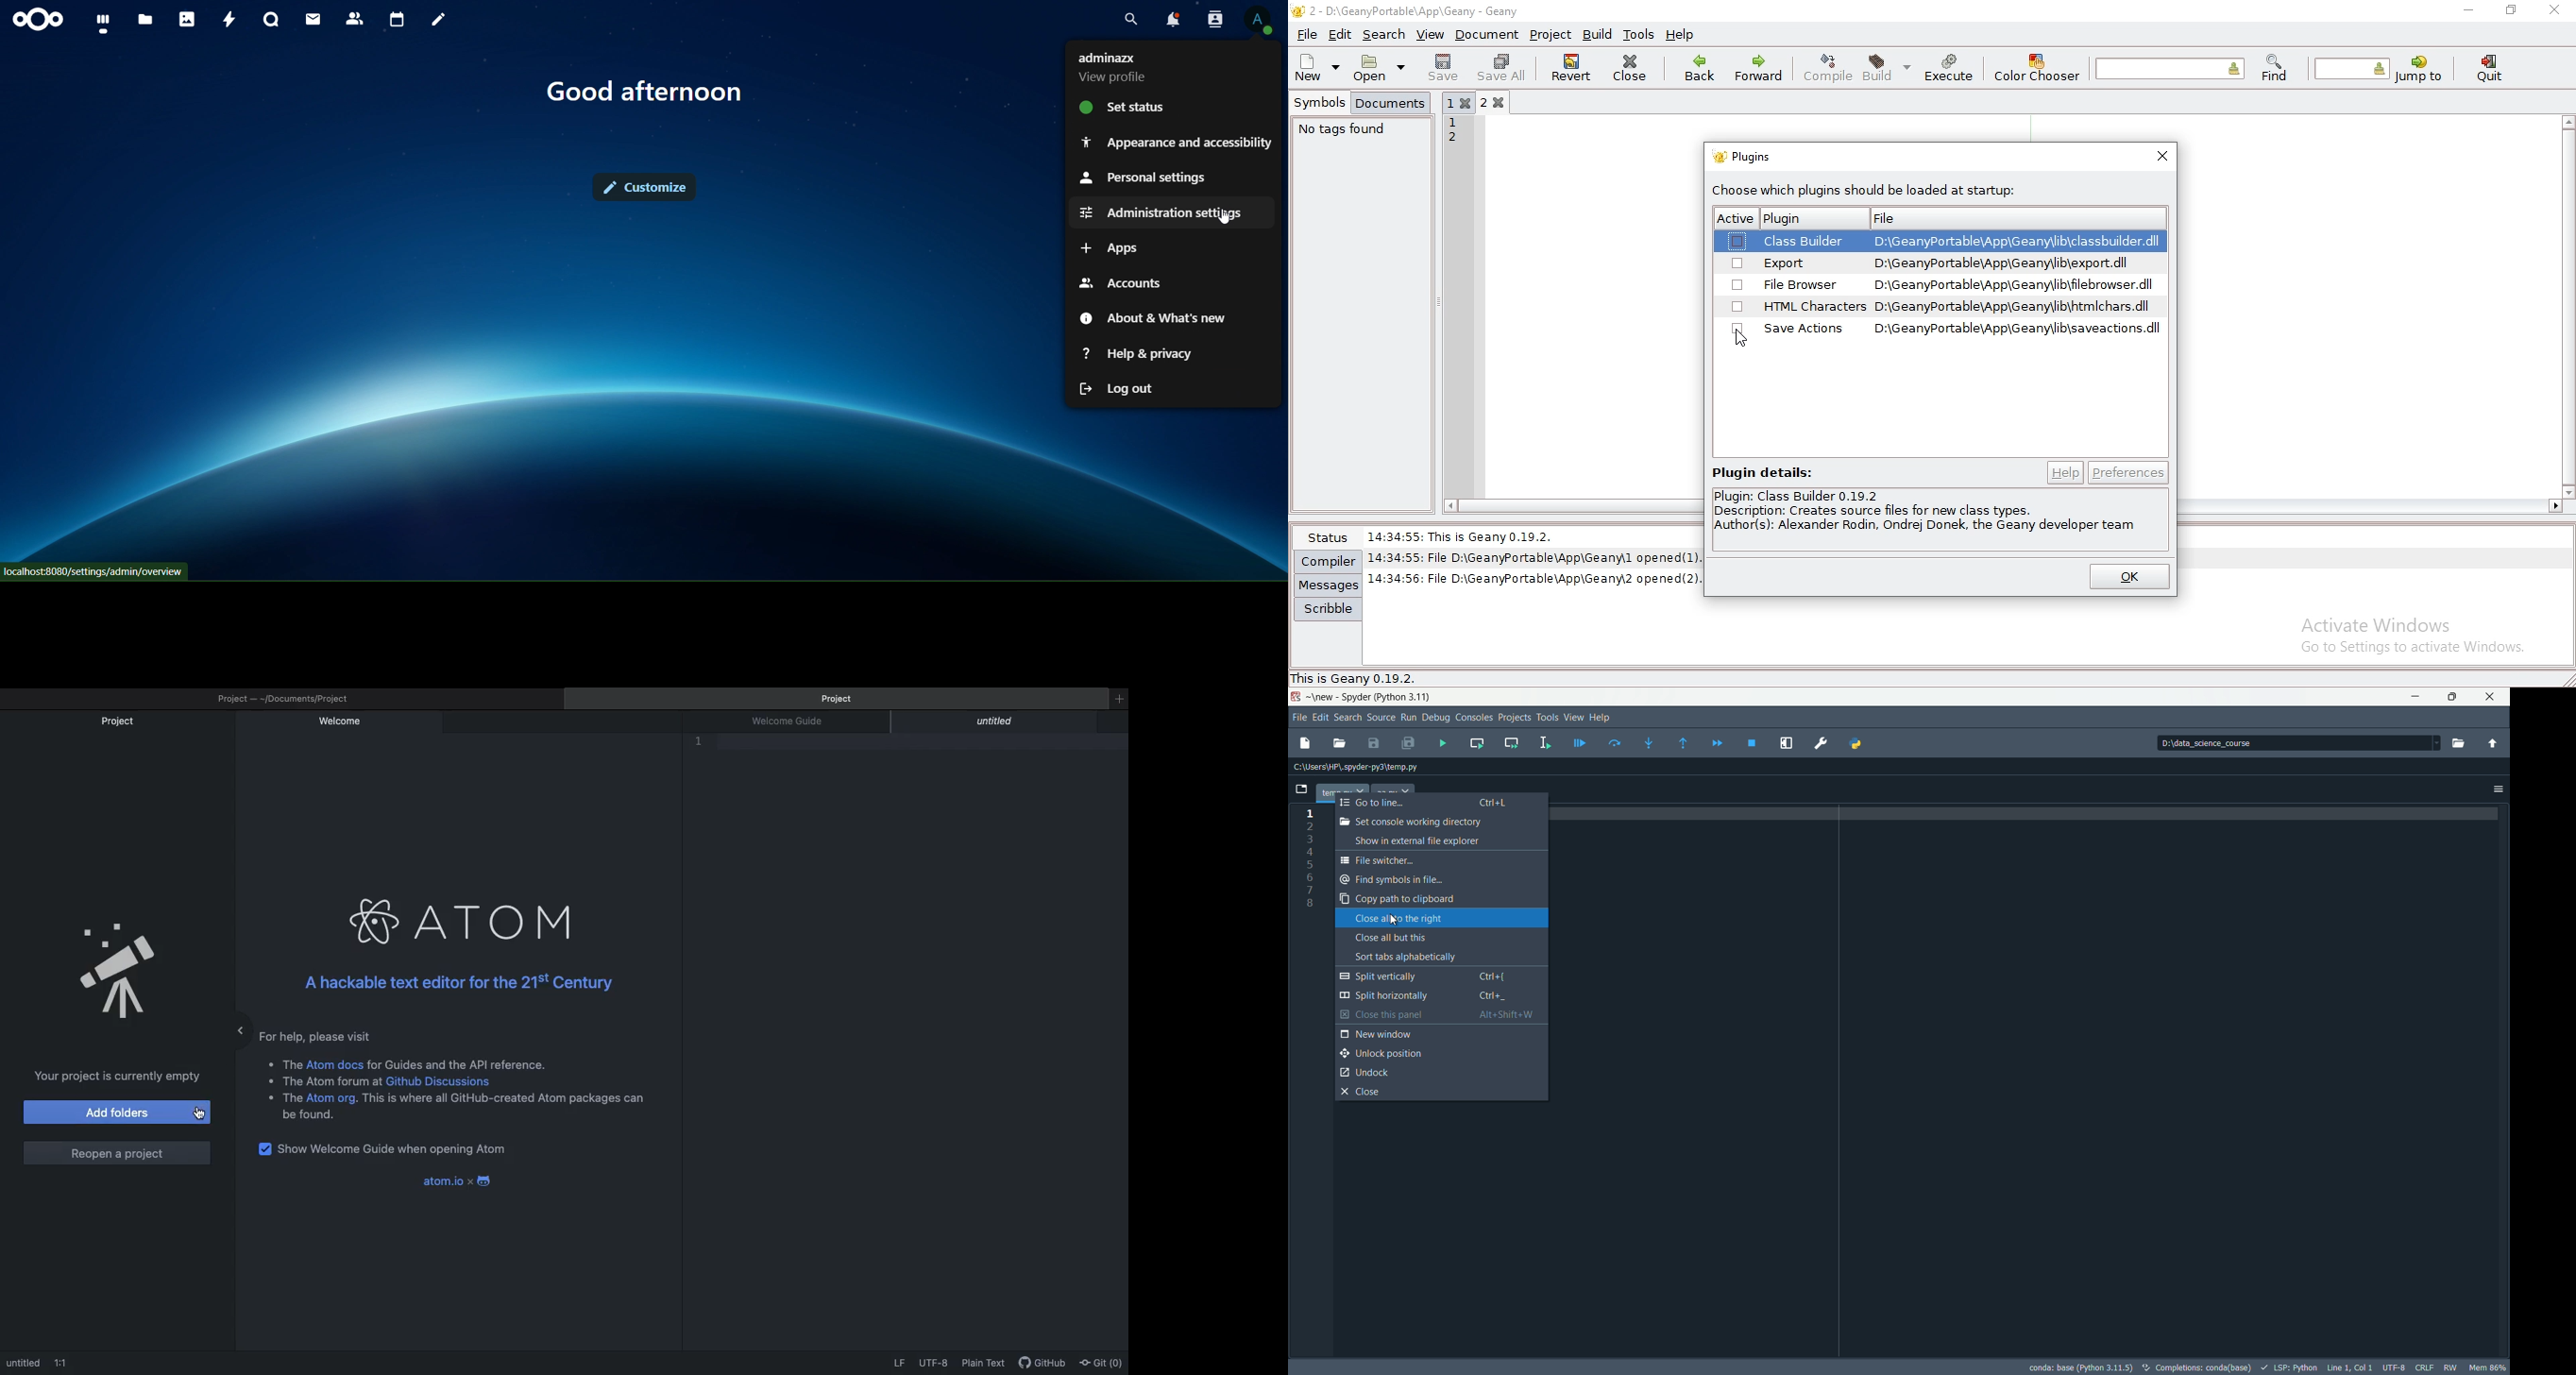  Describe the element at coordinates (2349, 1367) in the screenshot. I see `cursor position` at that location.